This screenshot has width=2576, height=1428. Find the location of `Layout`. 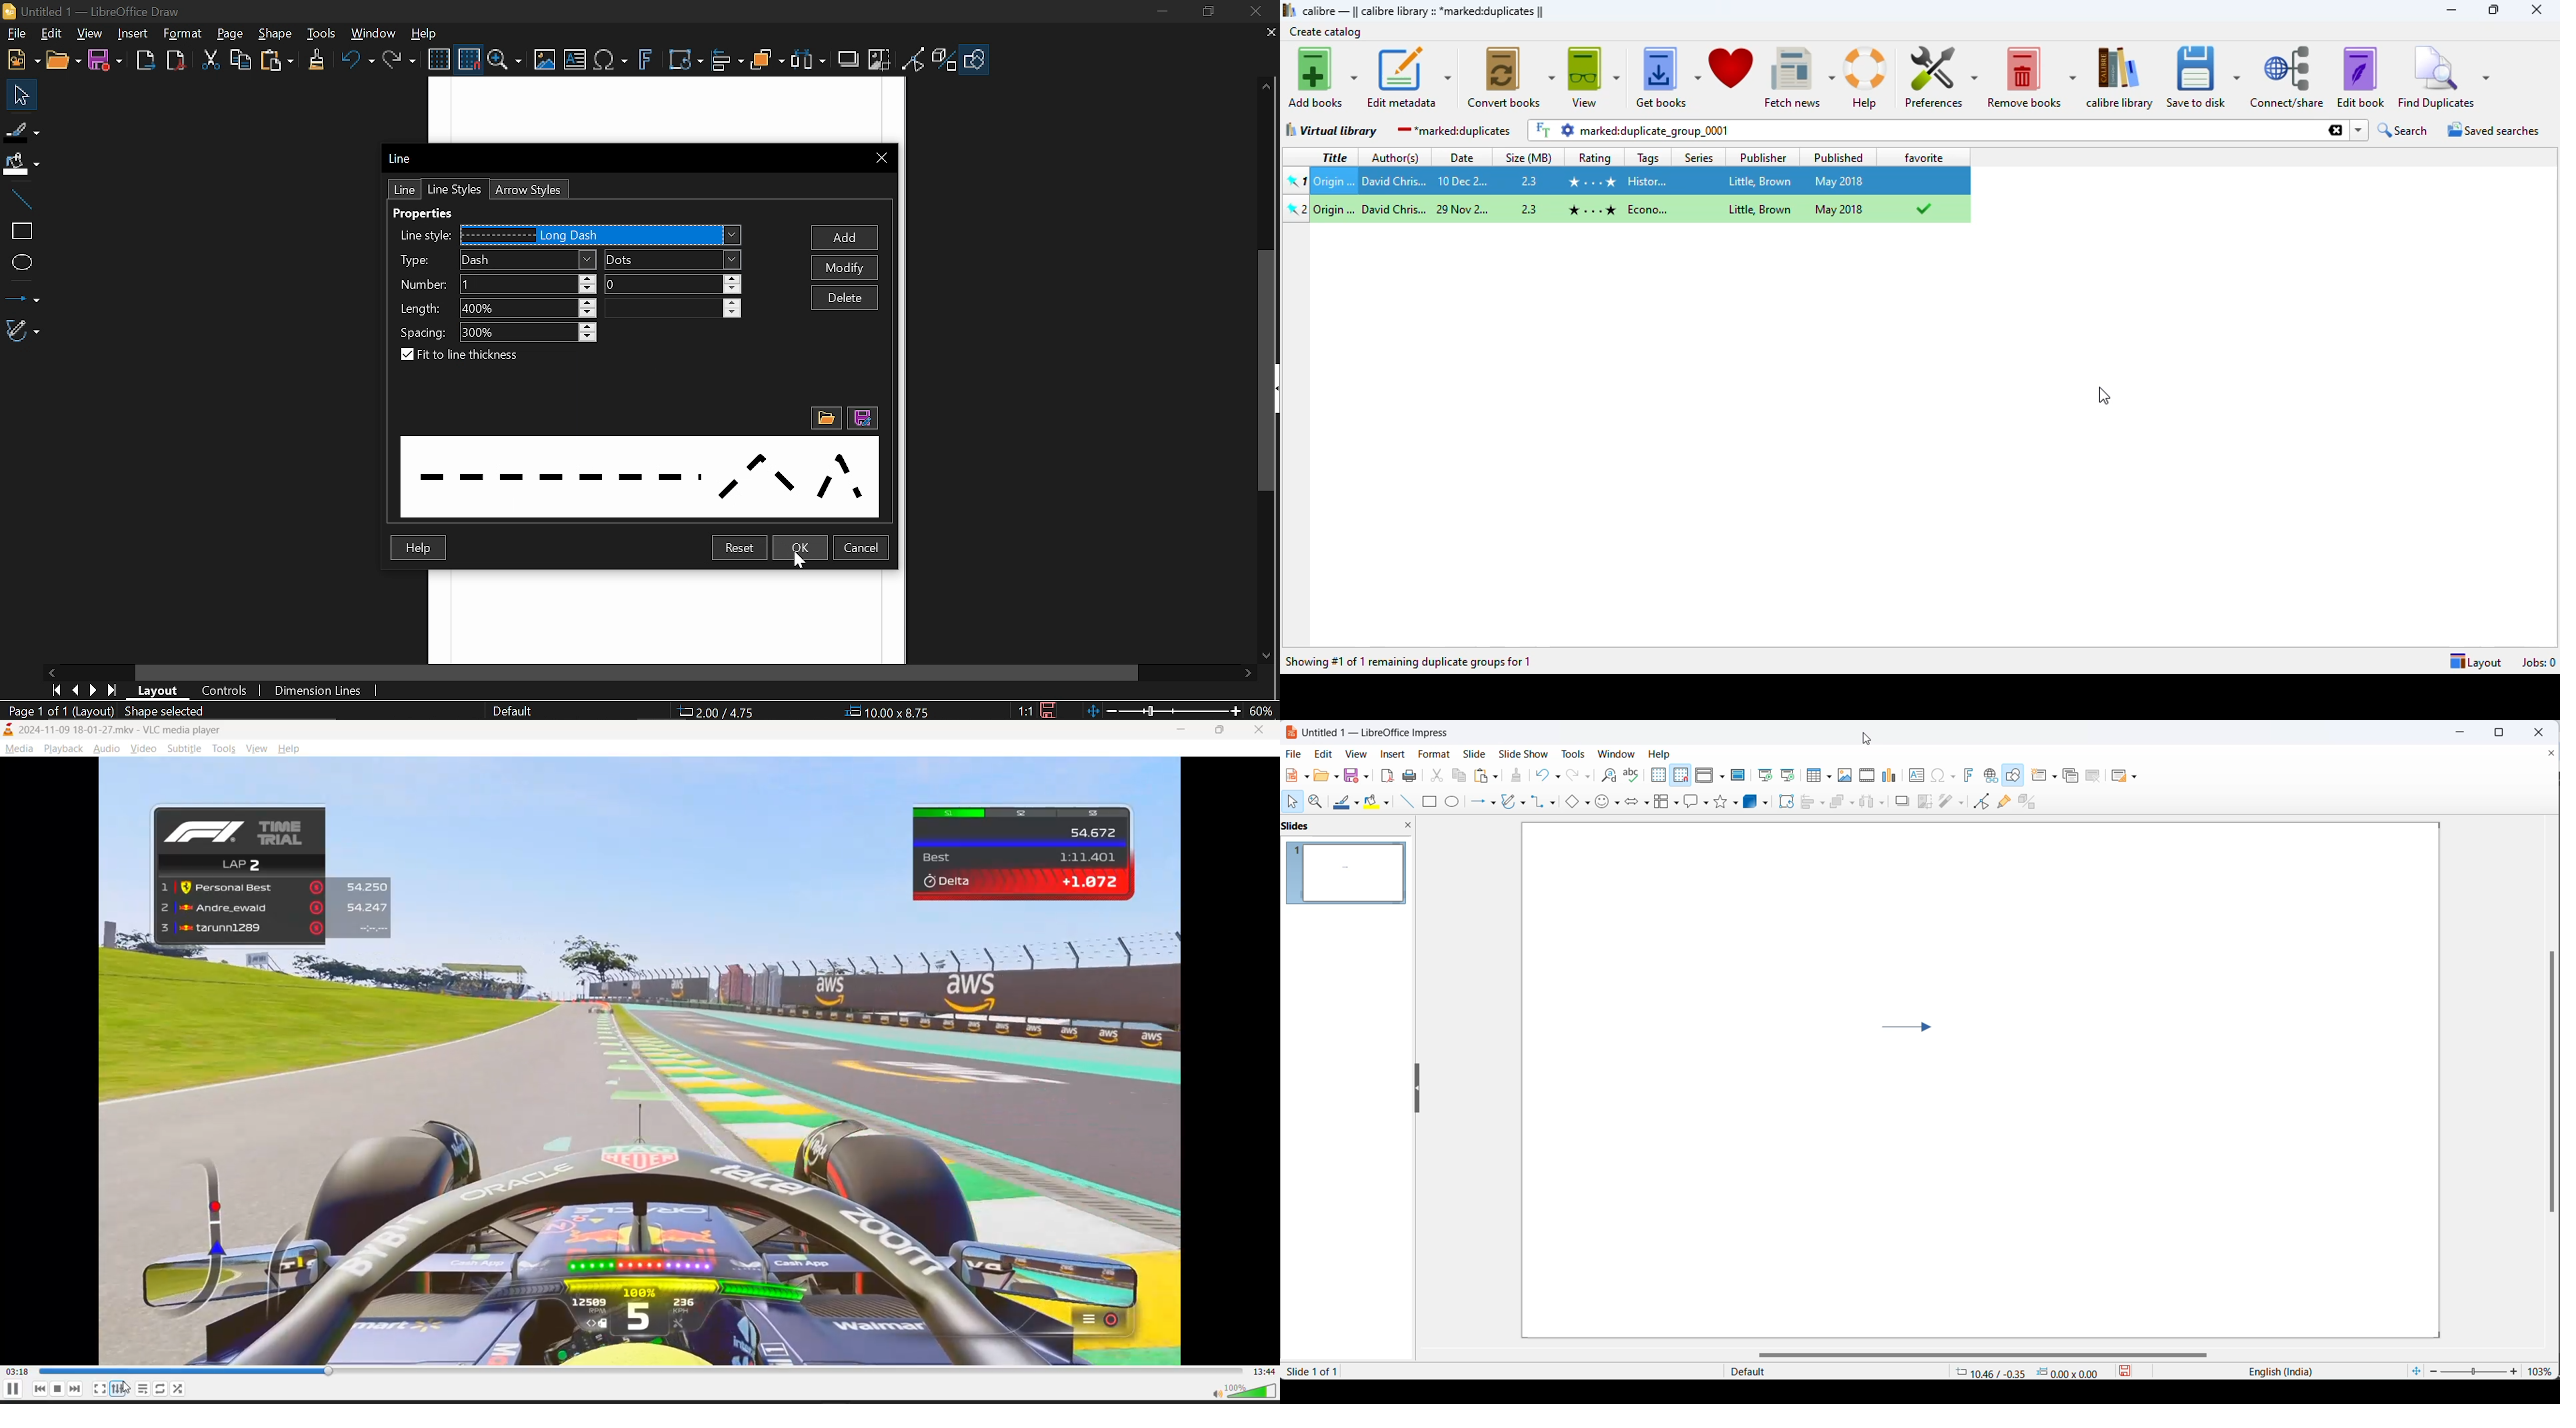

Layout is located at coordinates (2481, 660).